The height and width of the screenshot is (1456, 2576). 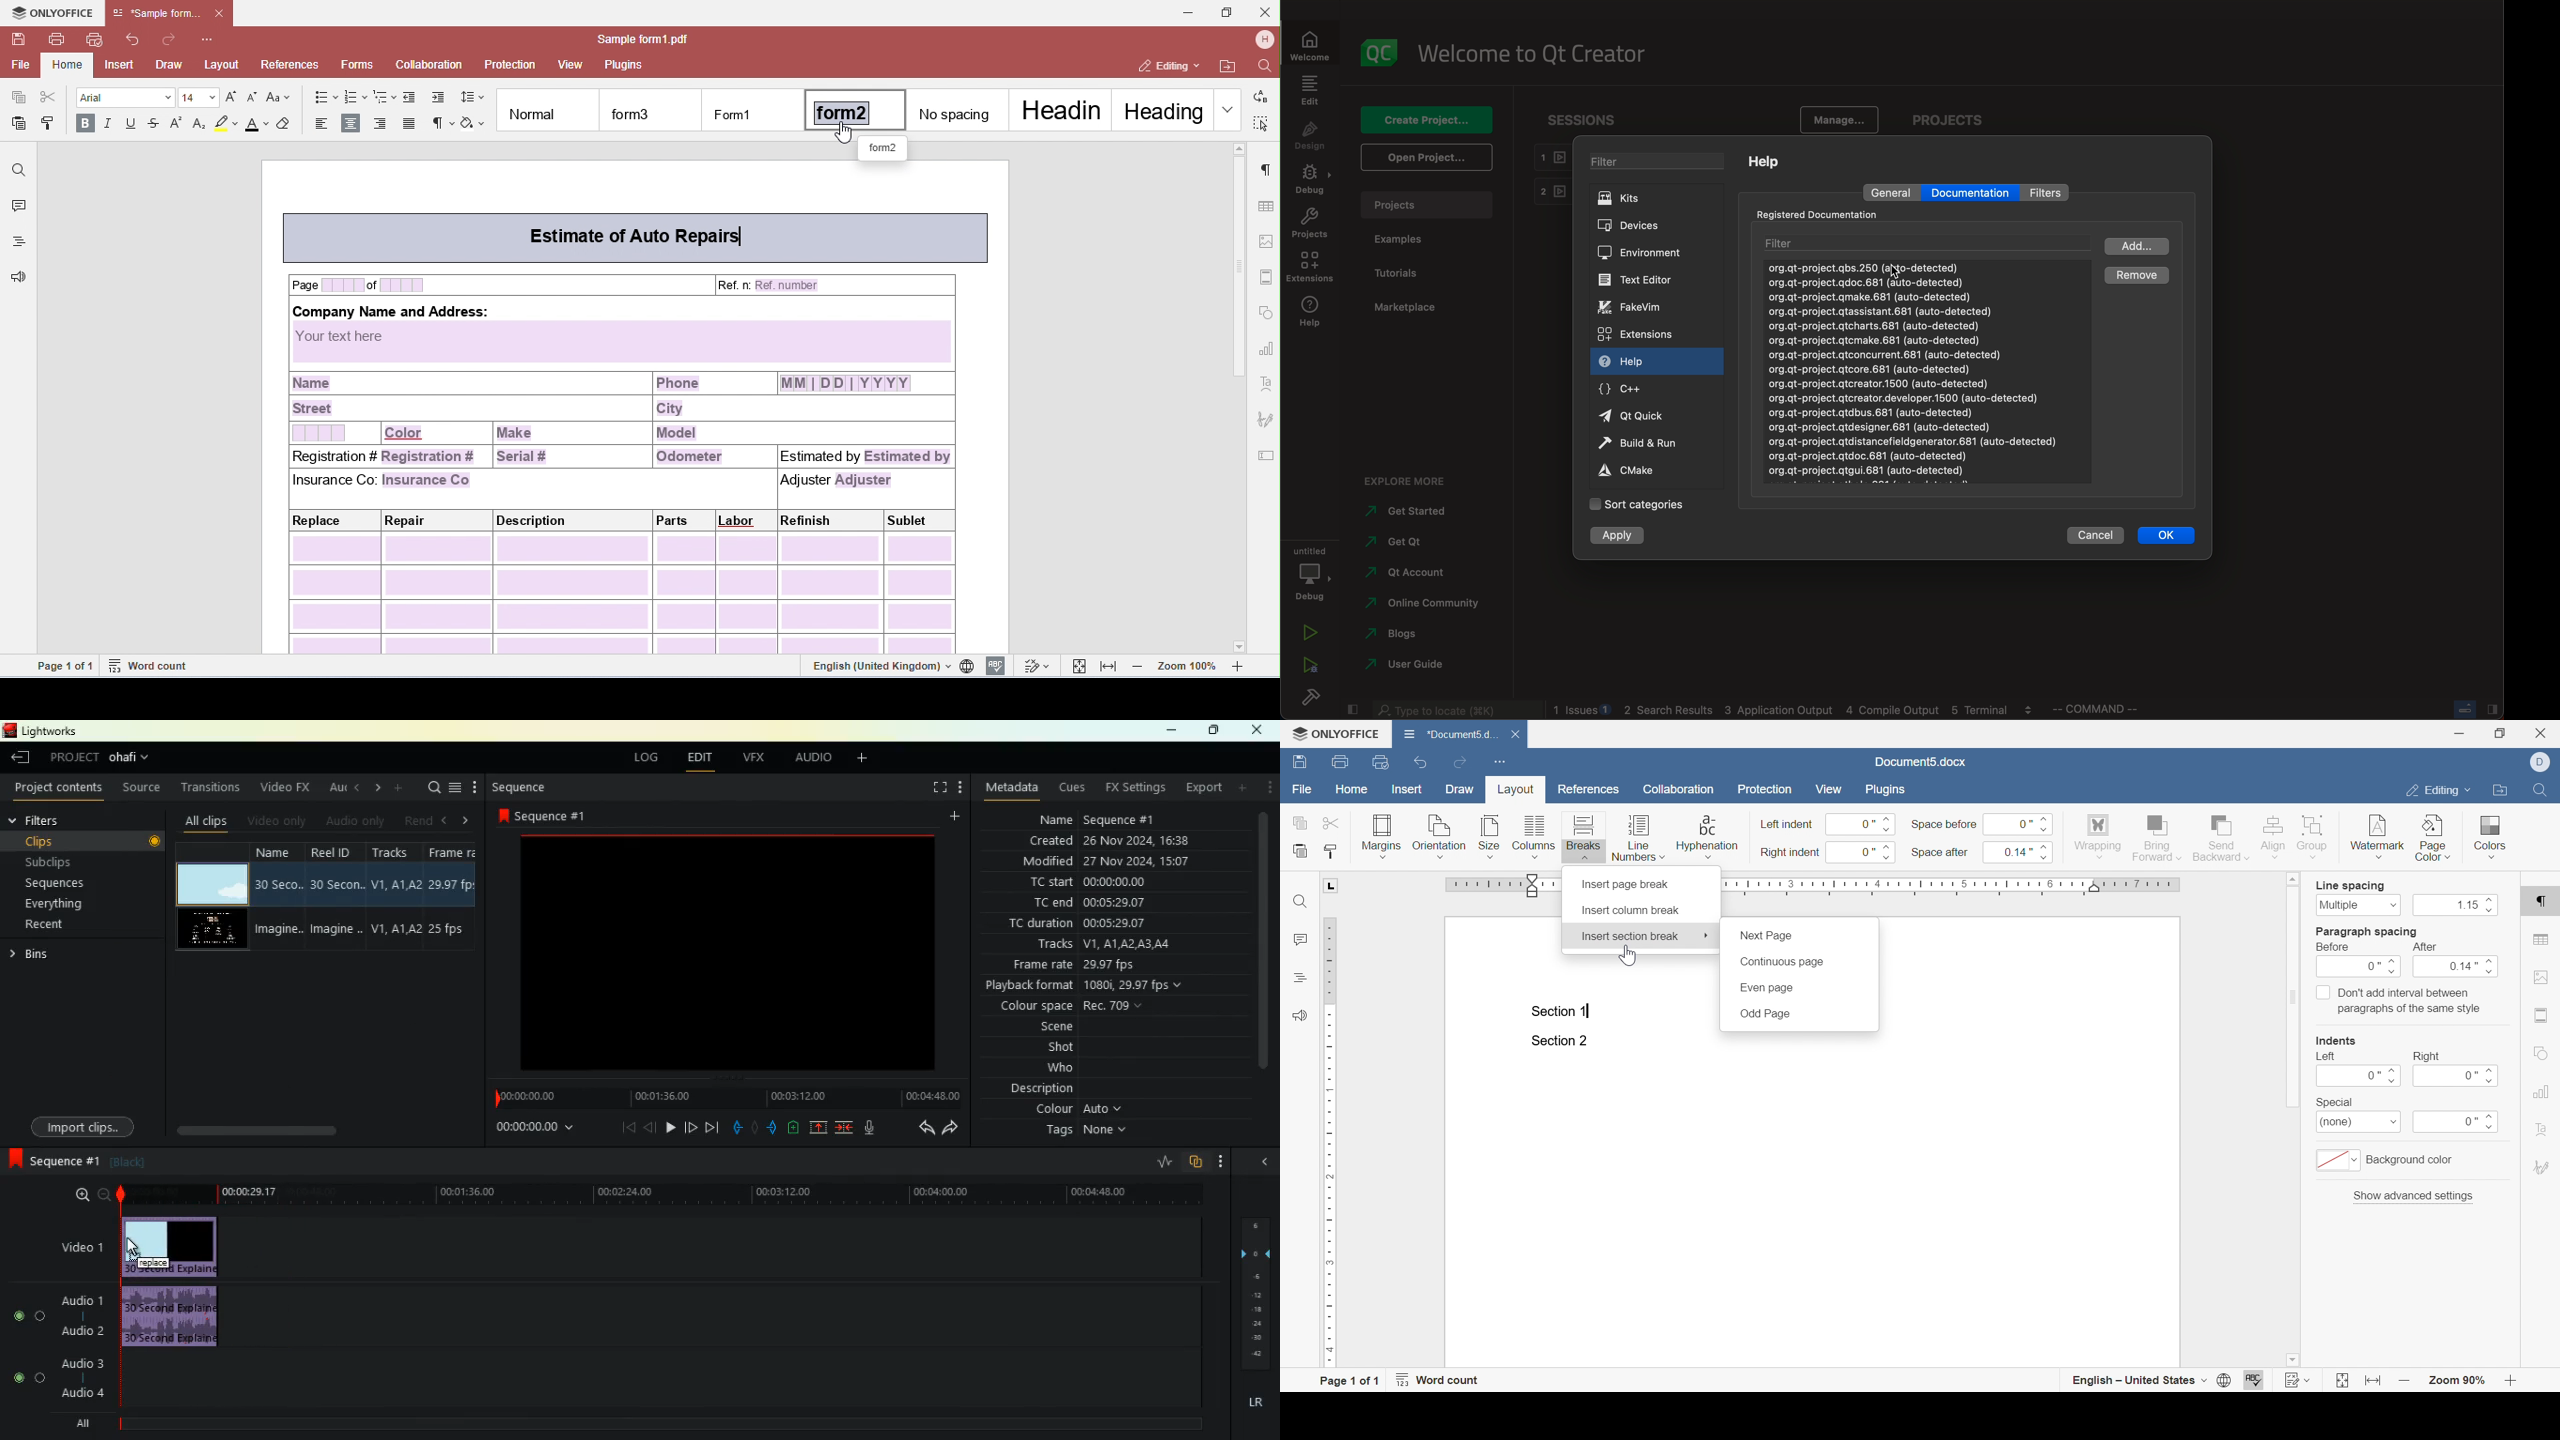 I want to click on tags, so click(x=1081, y=1133).